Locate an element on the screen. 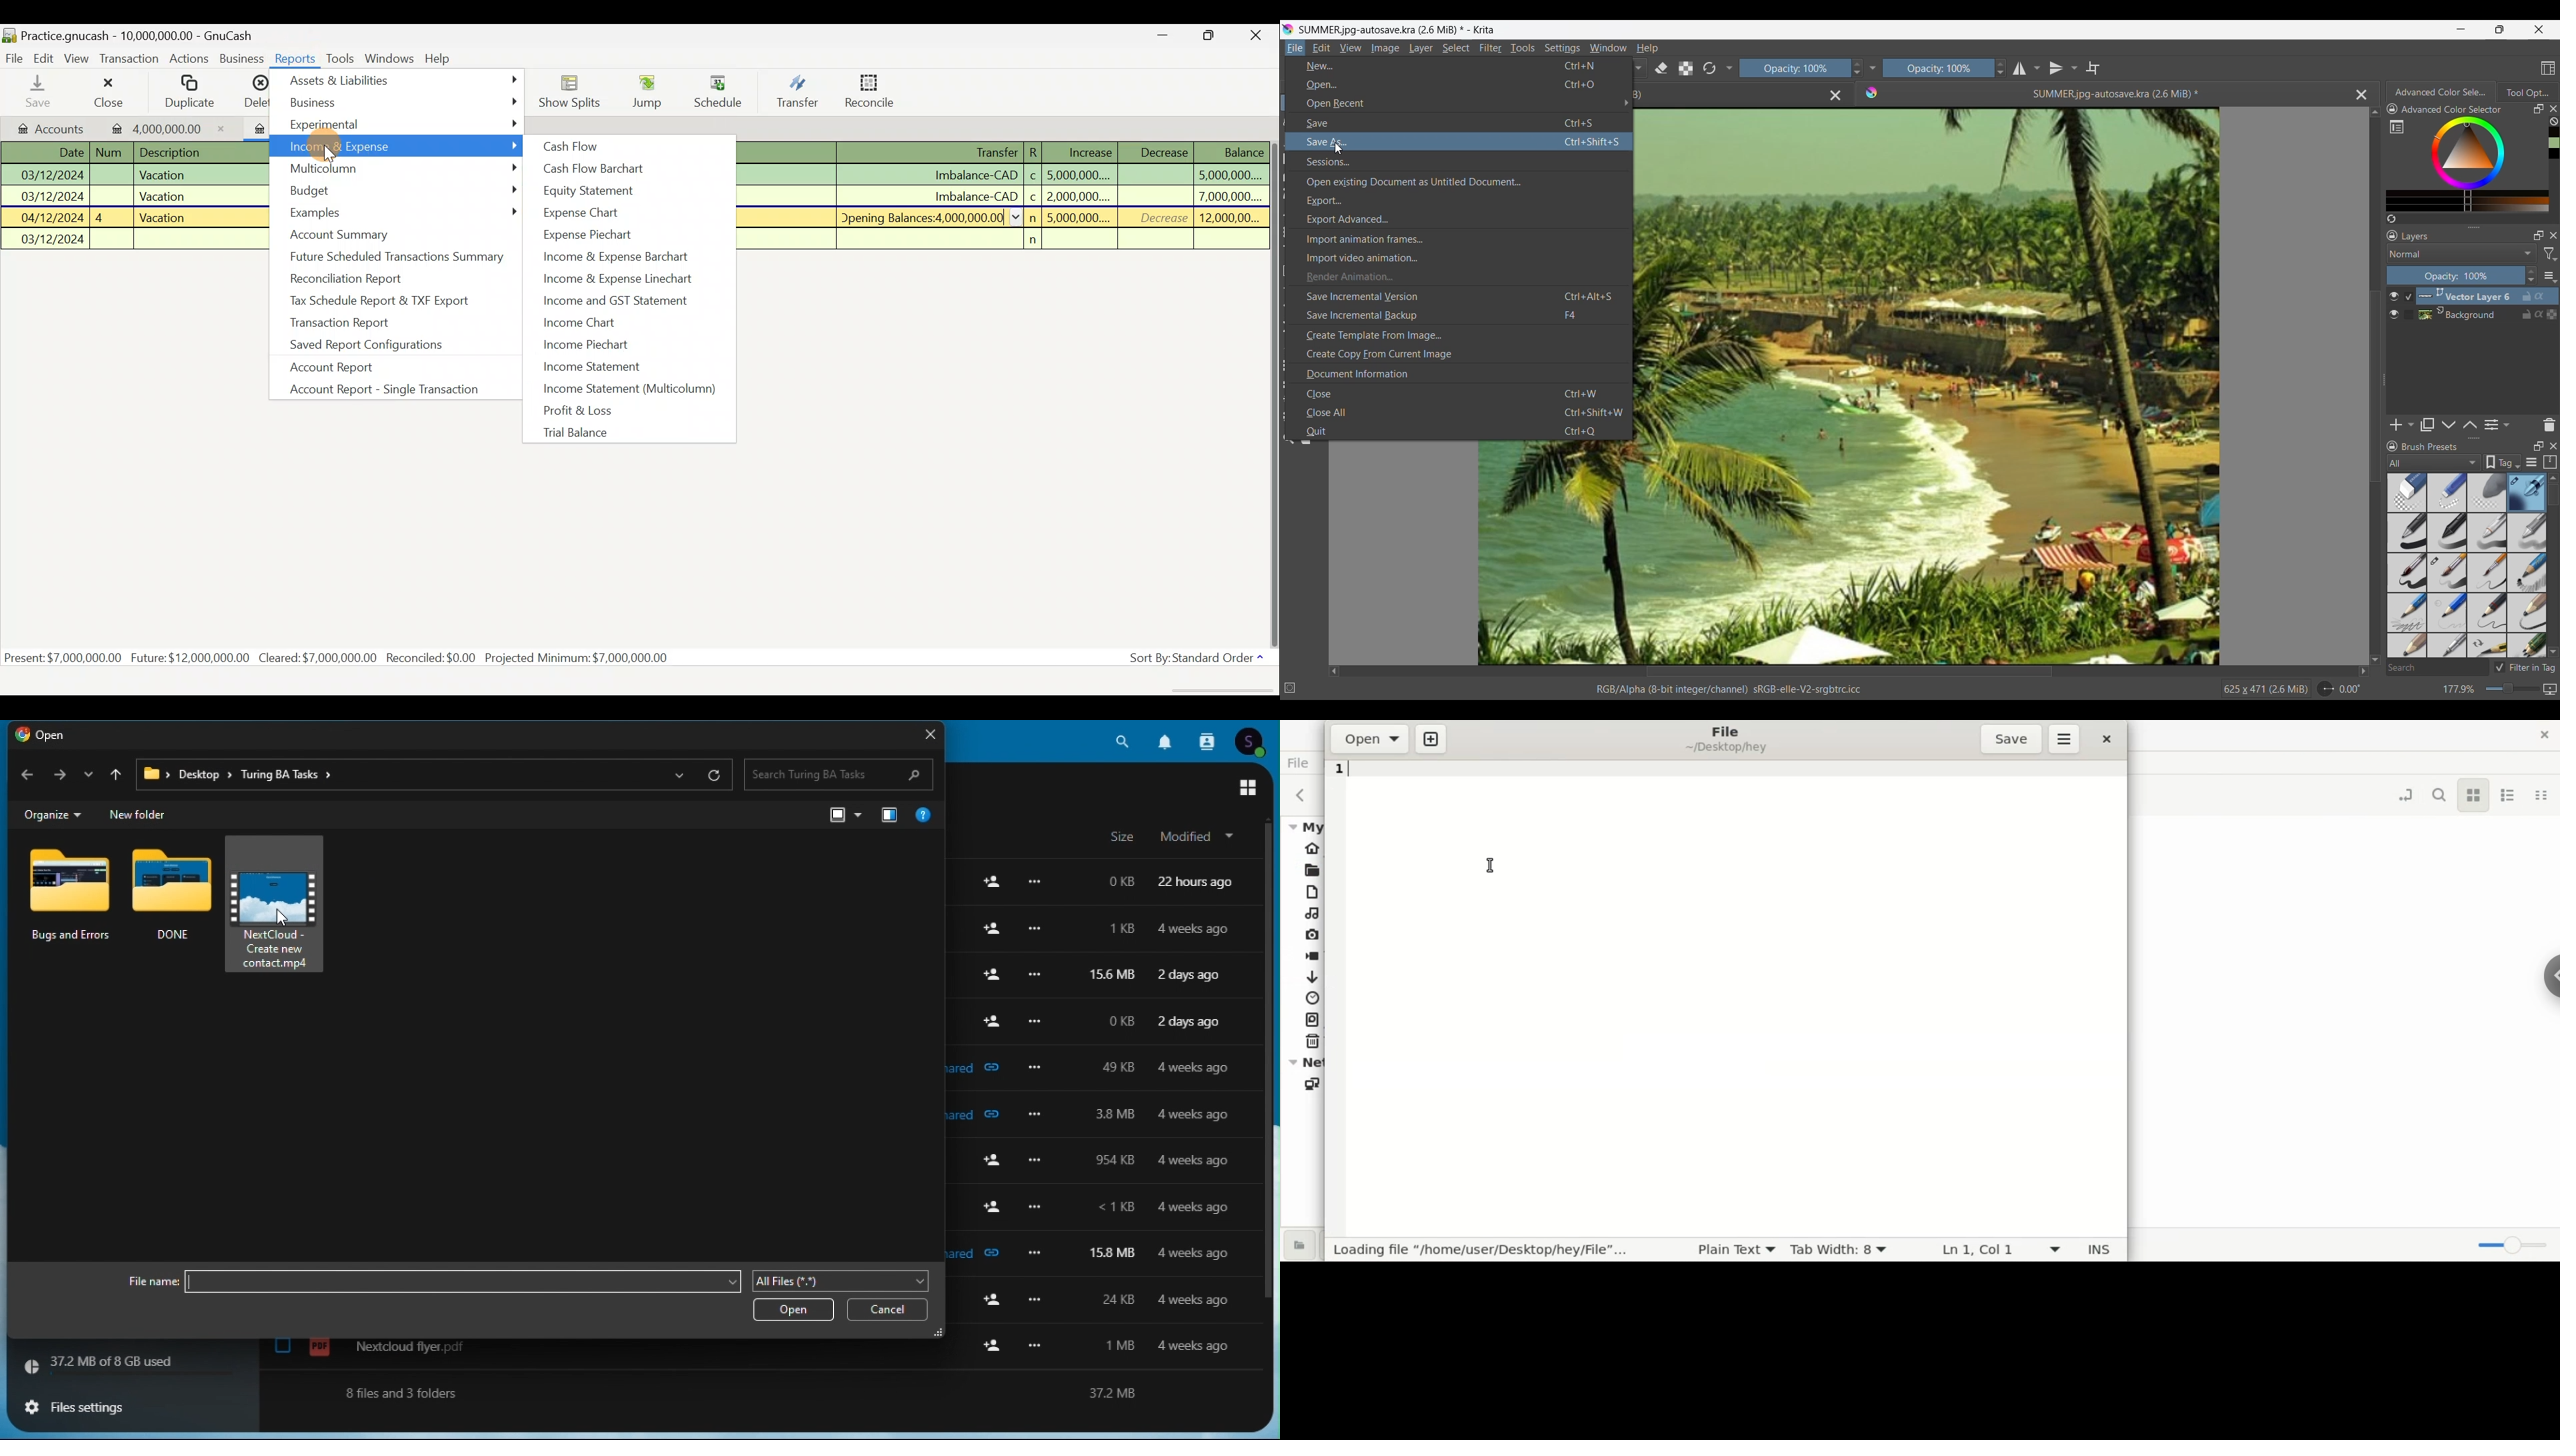 This screenshot has height=1456, width=2576. Quick slide to top is located at coordinates (2375, 112).